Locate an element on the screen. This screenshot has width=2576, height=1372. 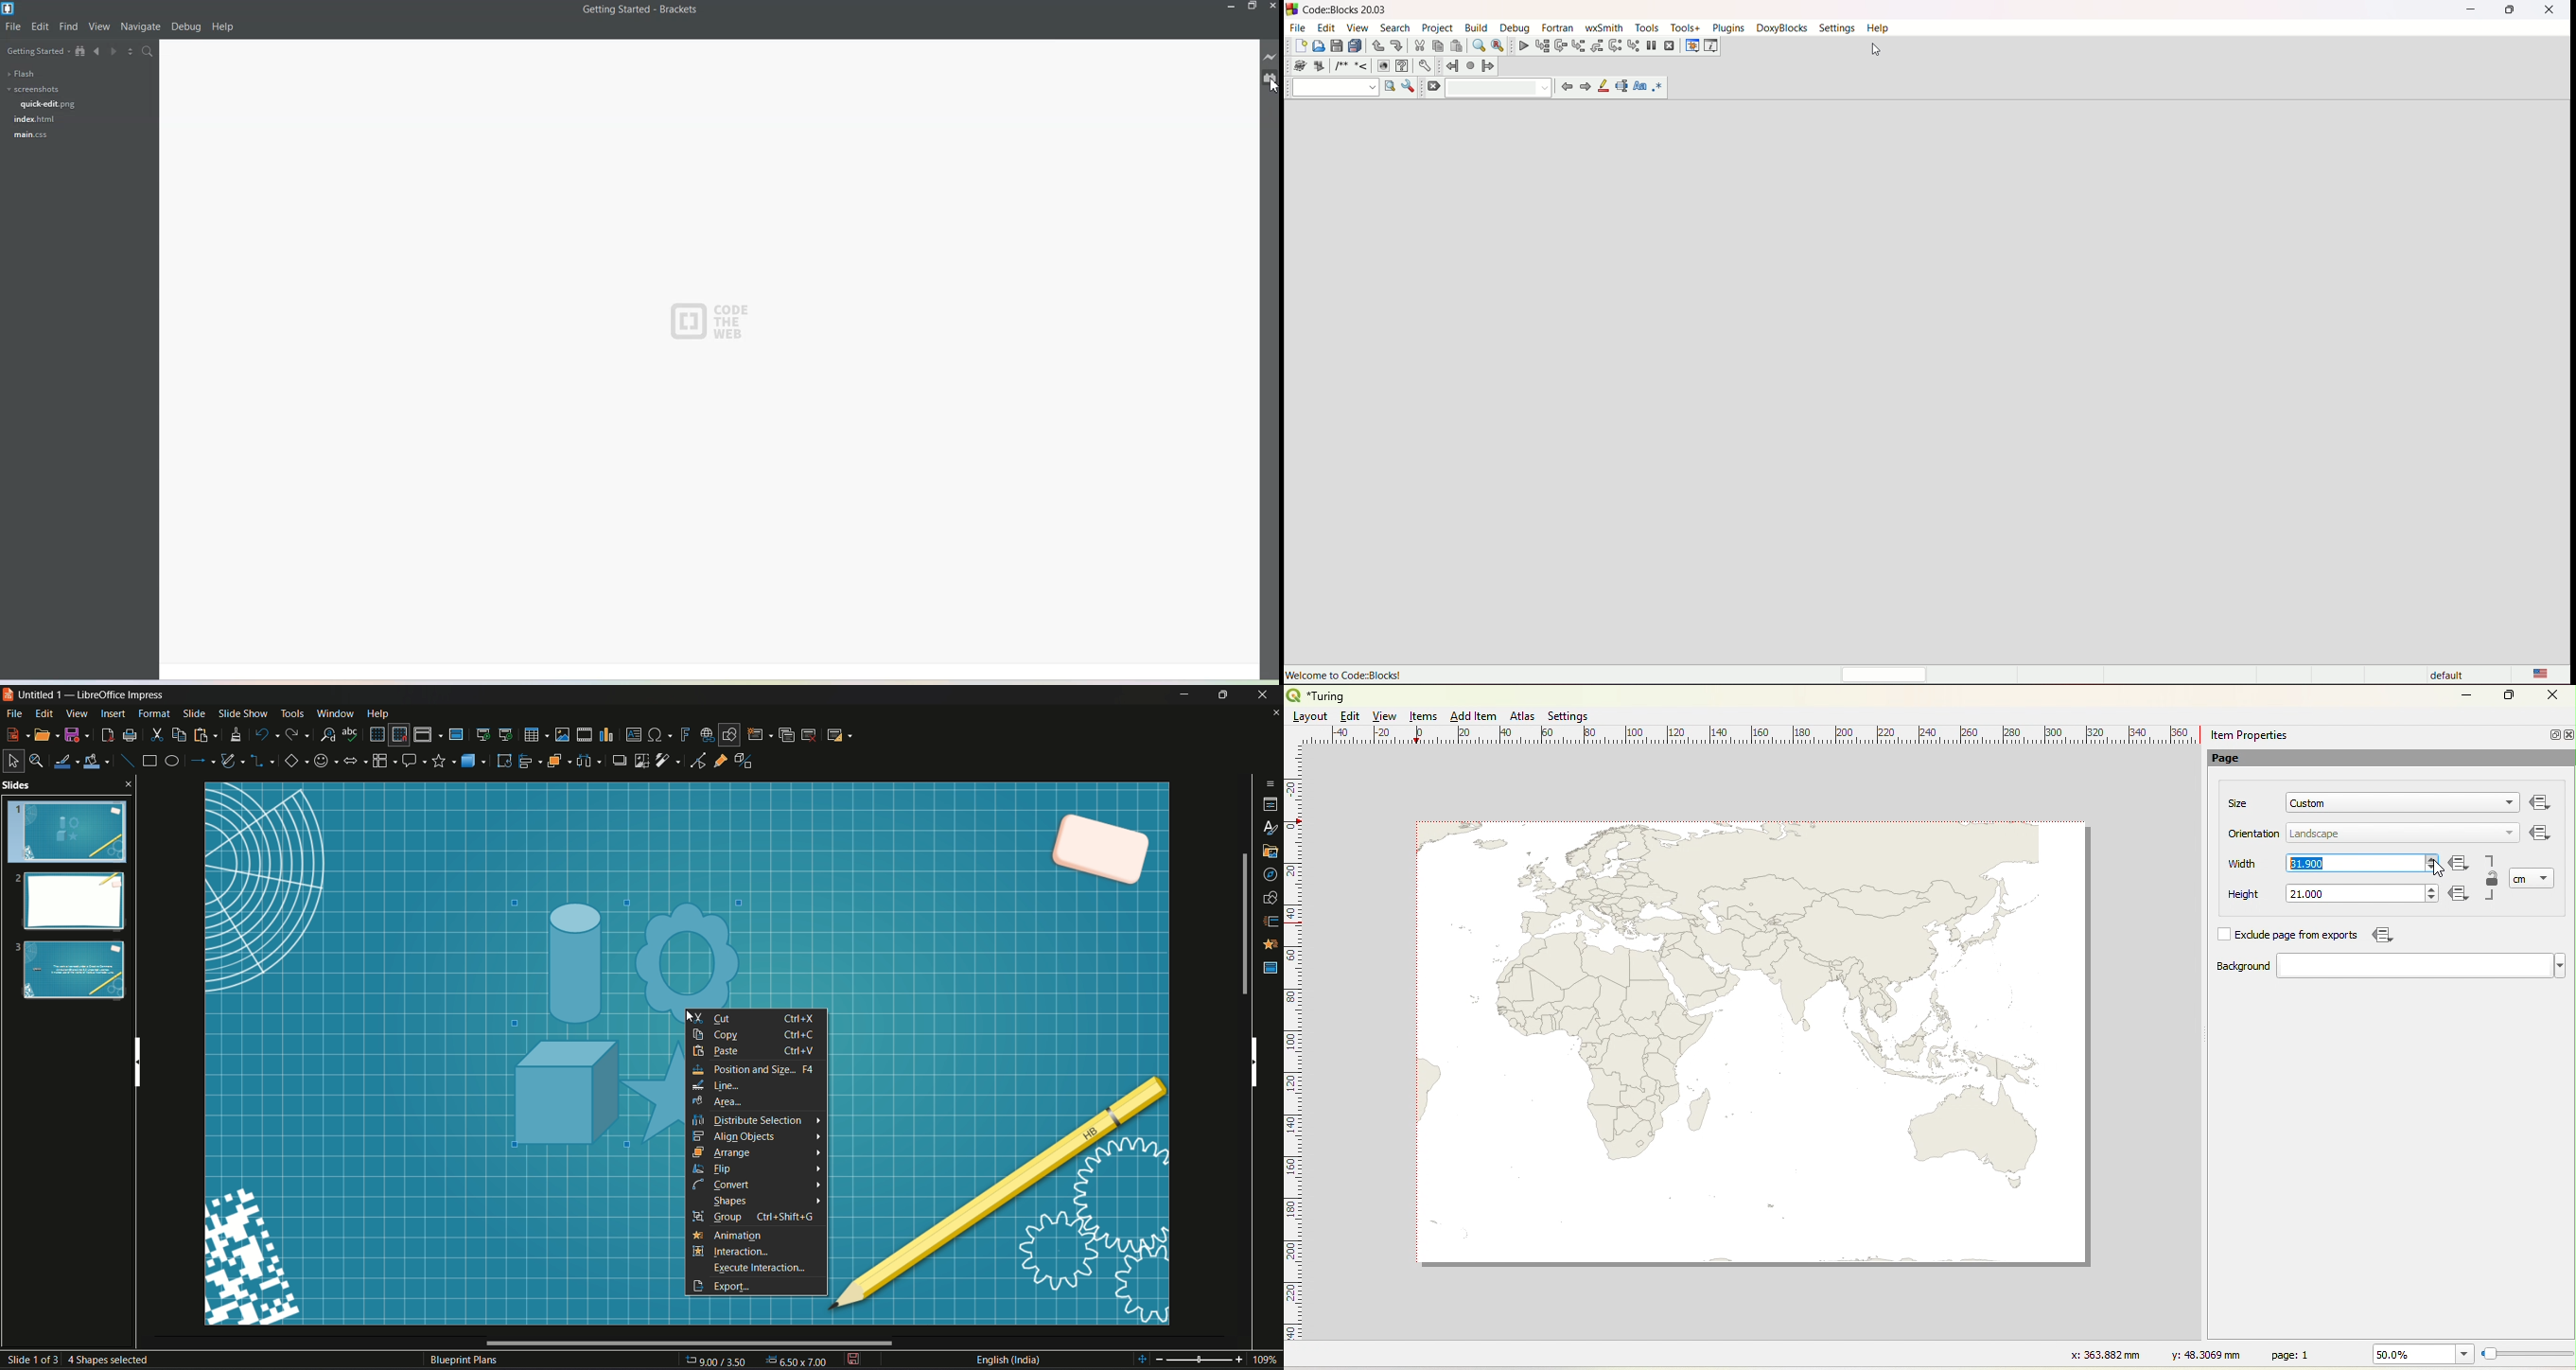
interaction is located at coordinates (741, 1251).